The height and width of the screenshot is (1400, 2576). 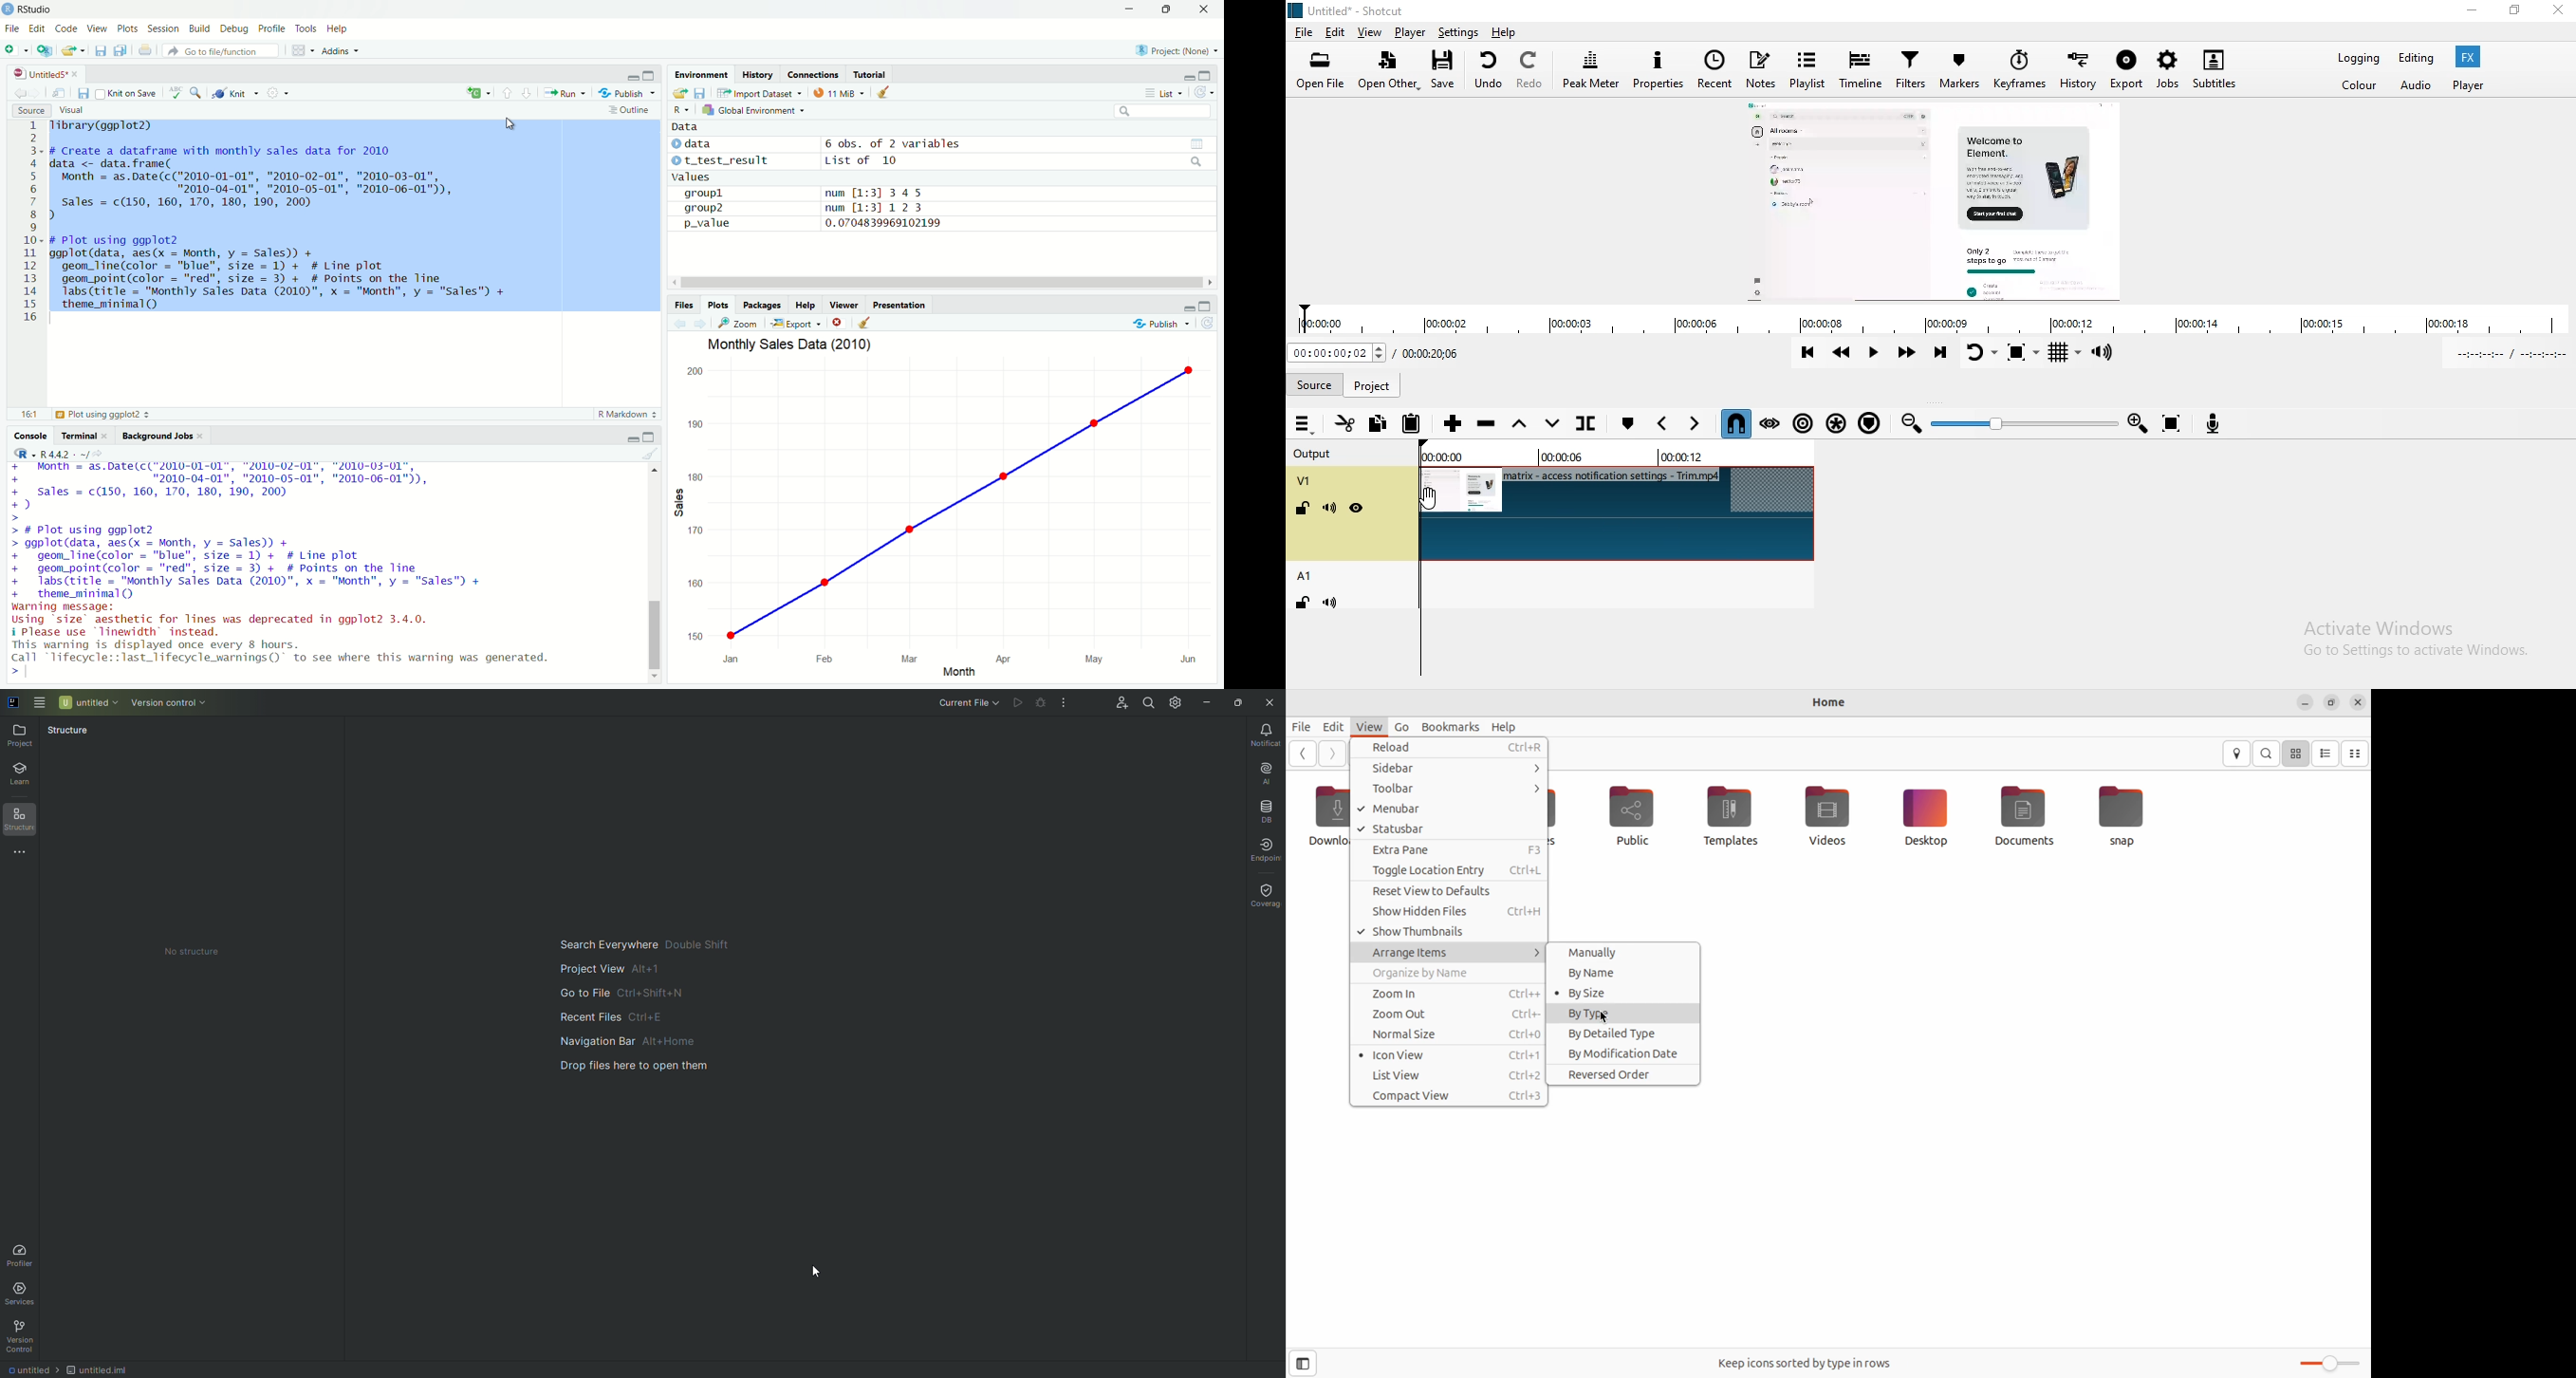 I want to click on Play quickly backwards, so click(x=1842, y=356).